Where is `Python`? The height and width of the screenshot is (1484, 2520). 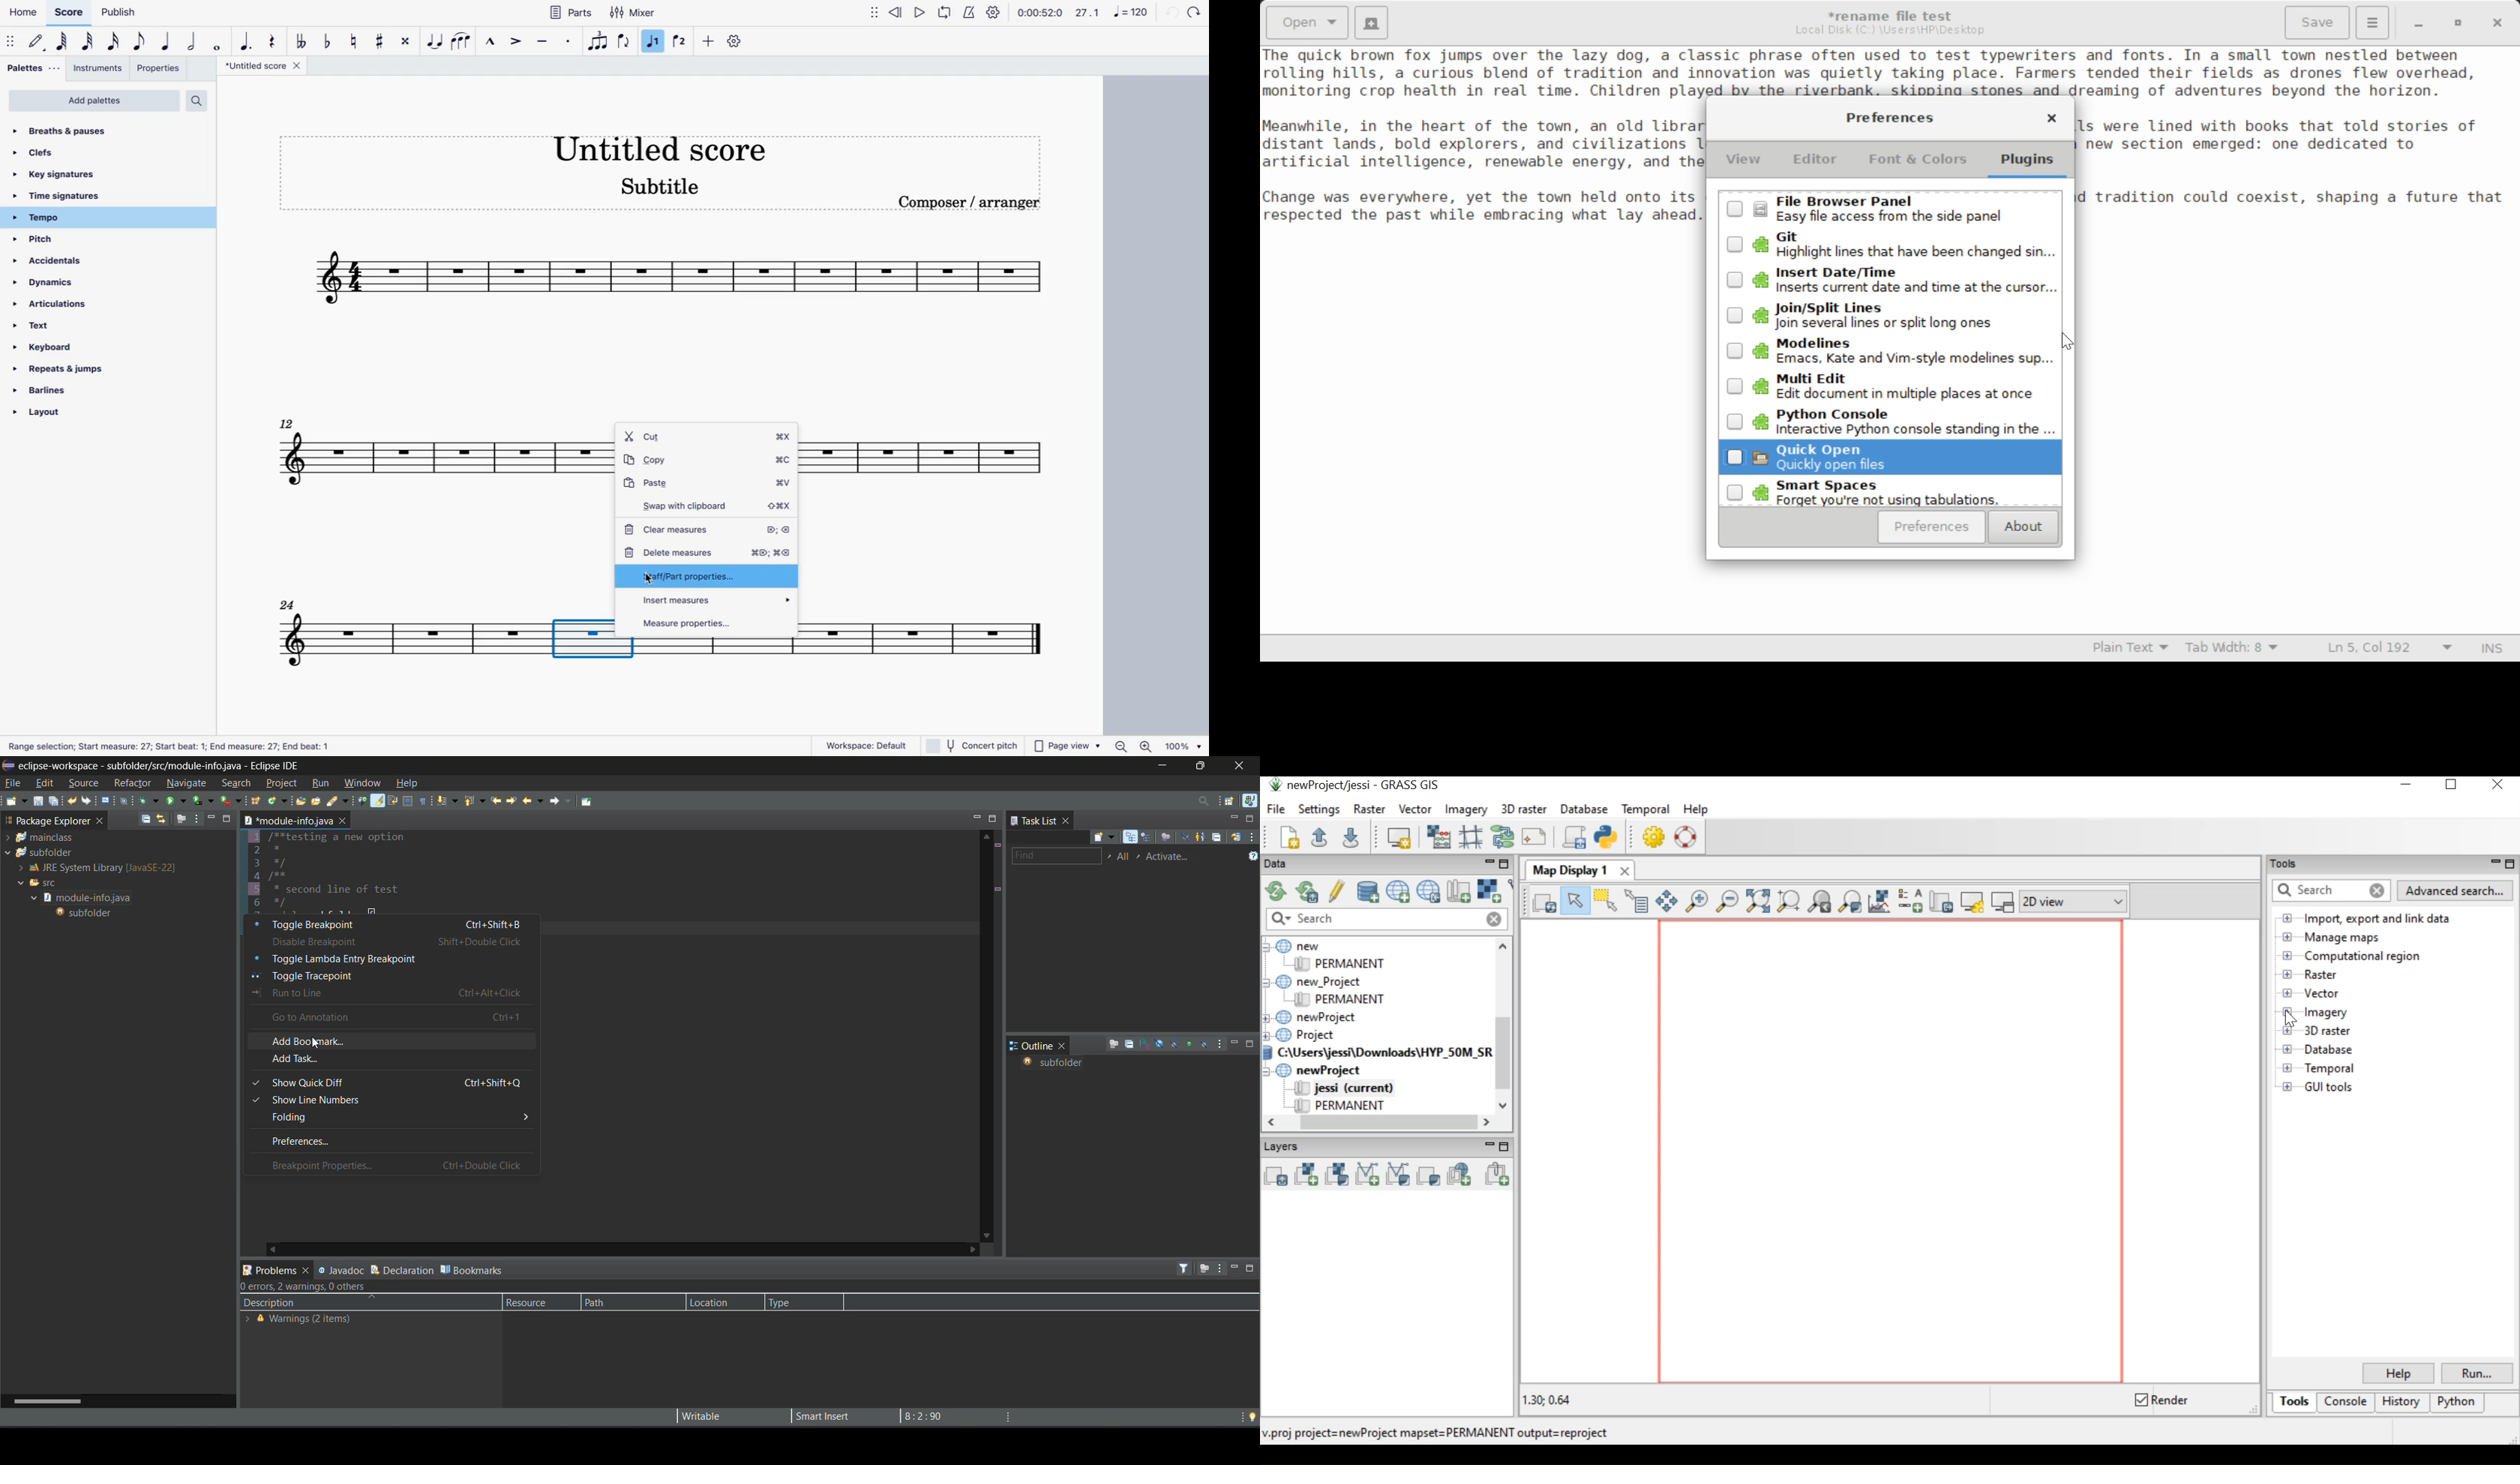 Python is located at coordinates (2456, 1402).